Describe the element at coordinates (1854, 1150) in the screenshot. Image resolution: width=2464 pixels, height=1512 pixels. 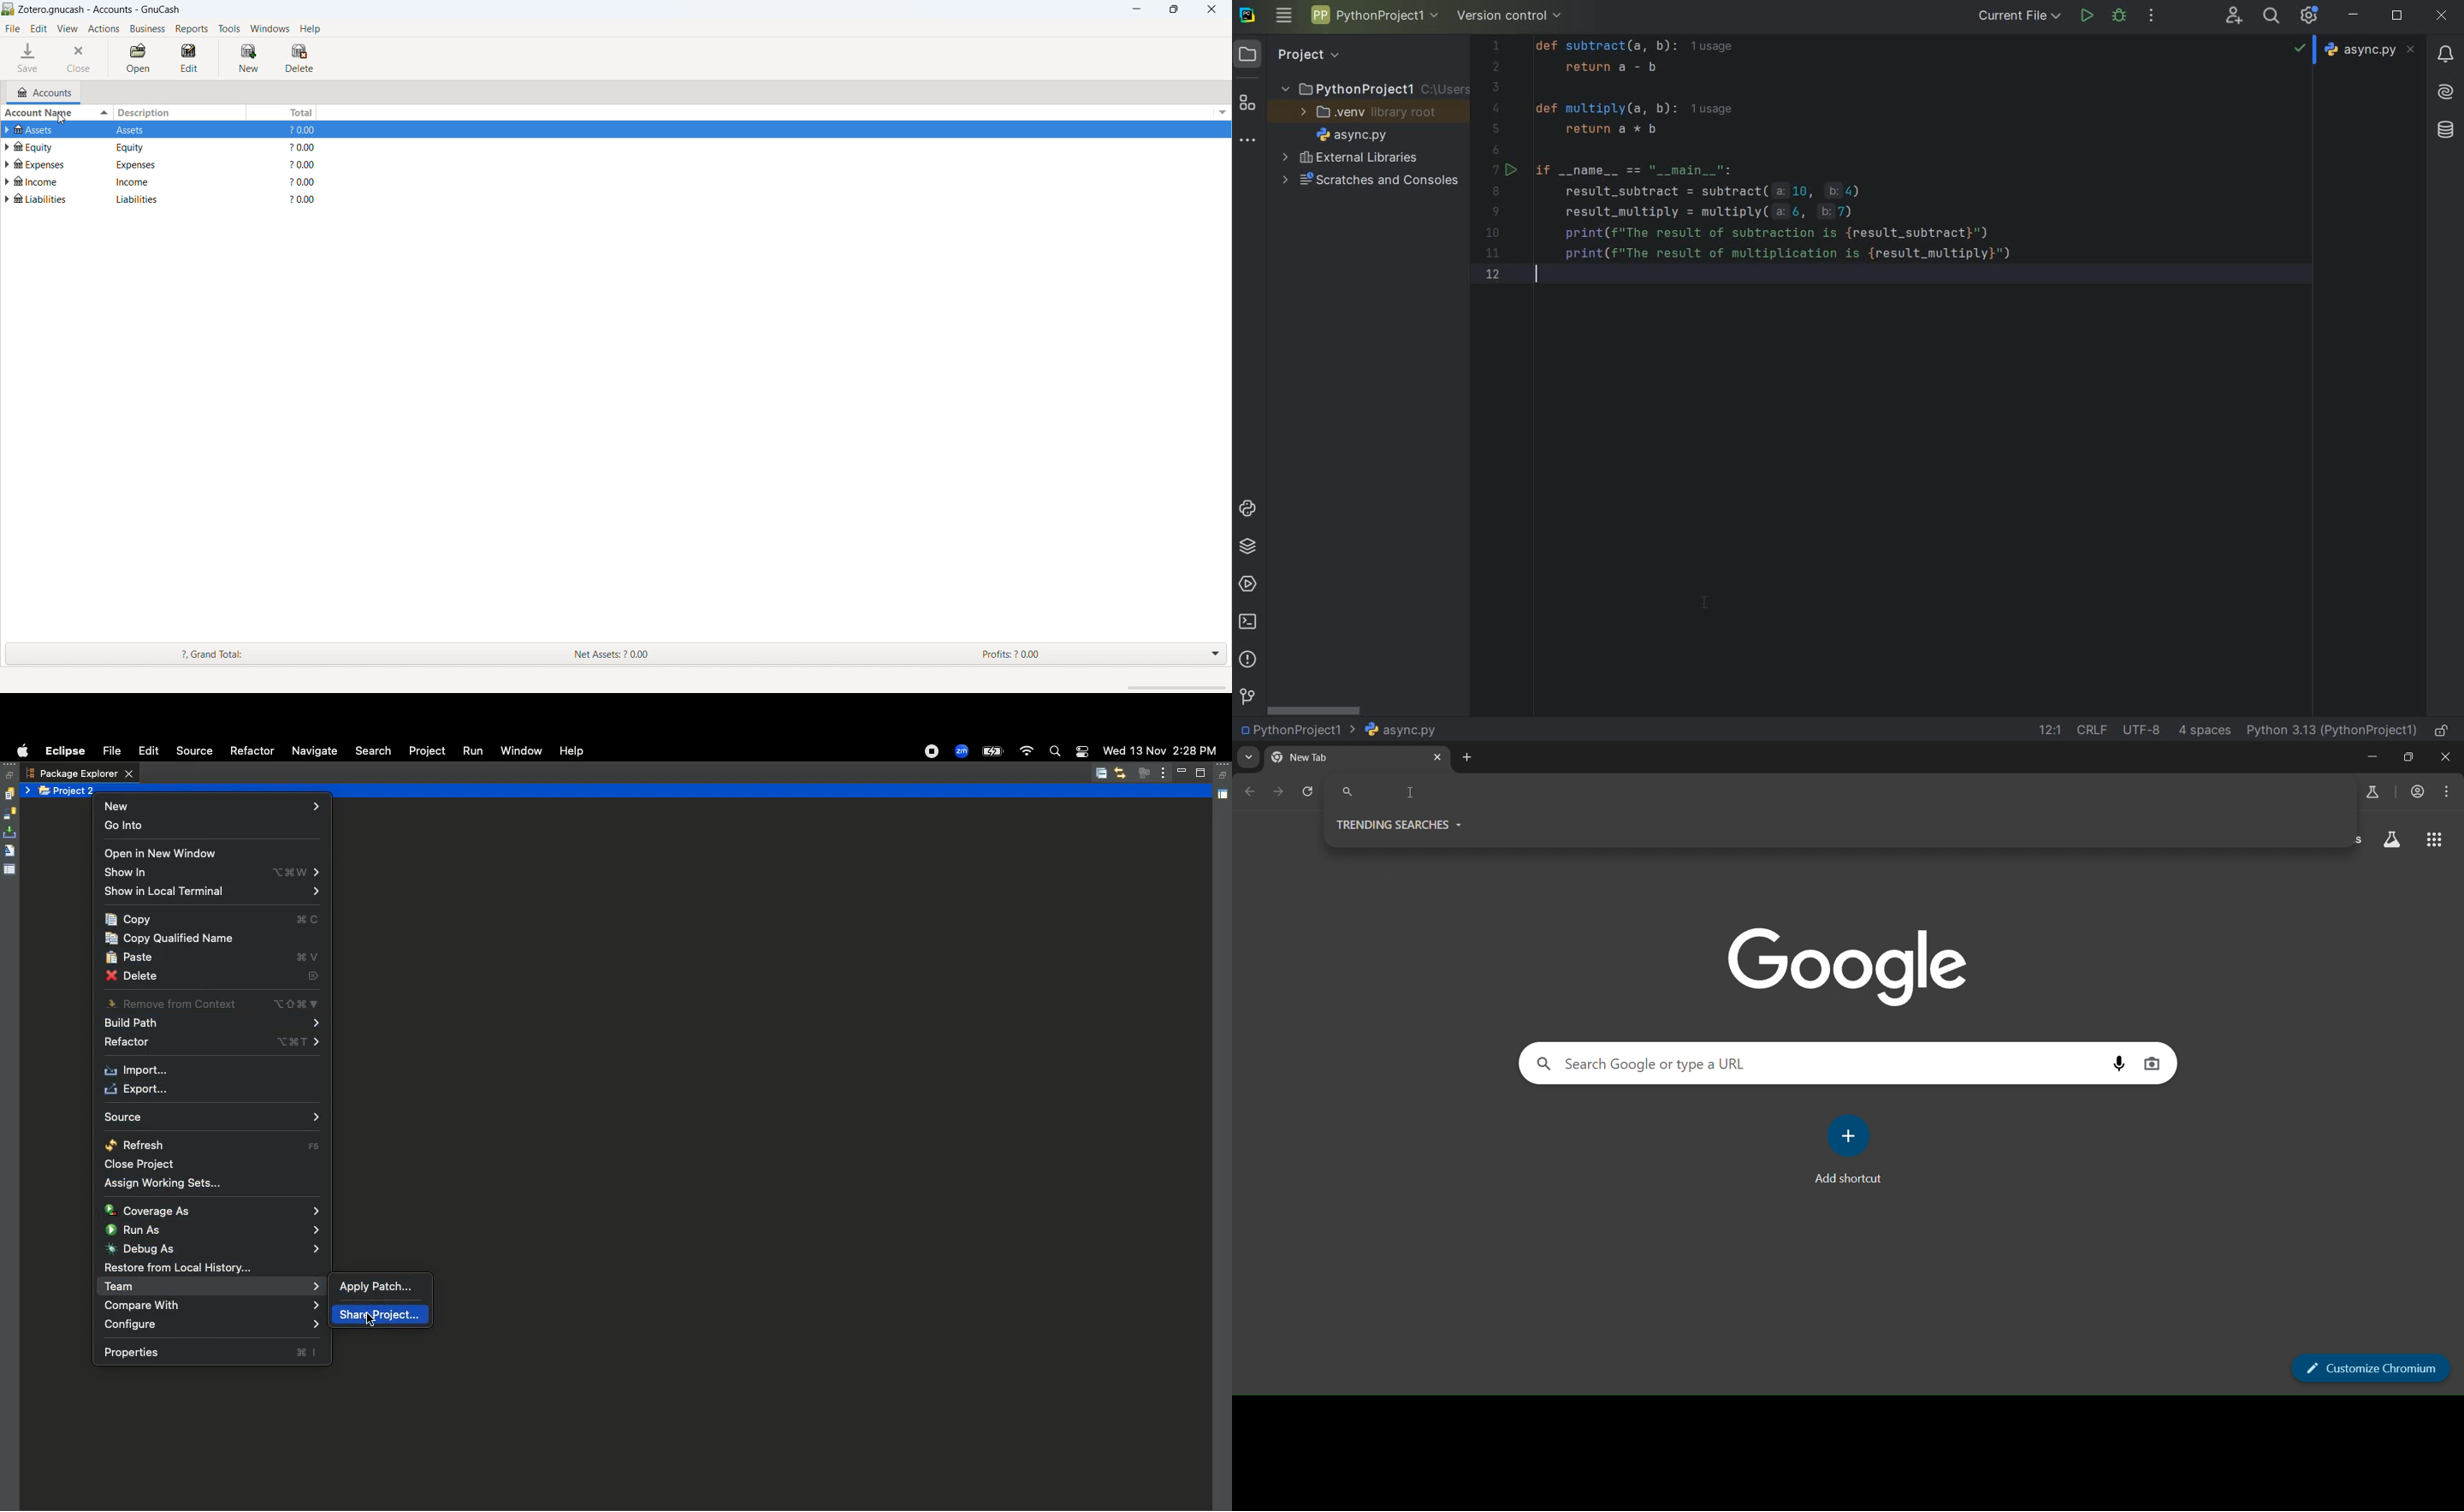
I see `add shortcut` at that location.